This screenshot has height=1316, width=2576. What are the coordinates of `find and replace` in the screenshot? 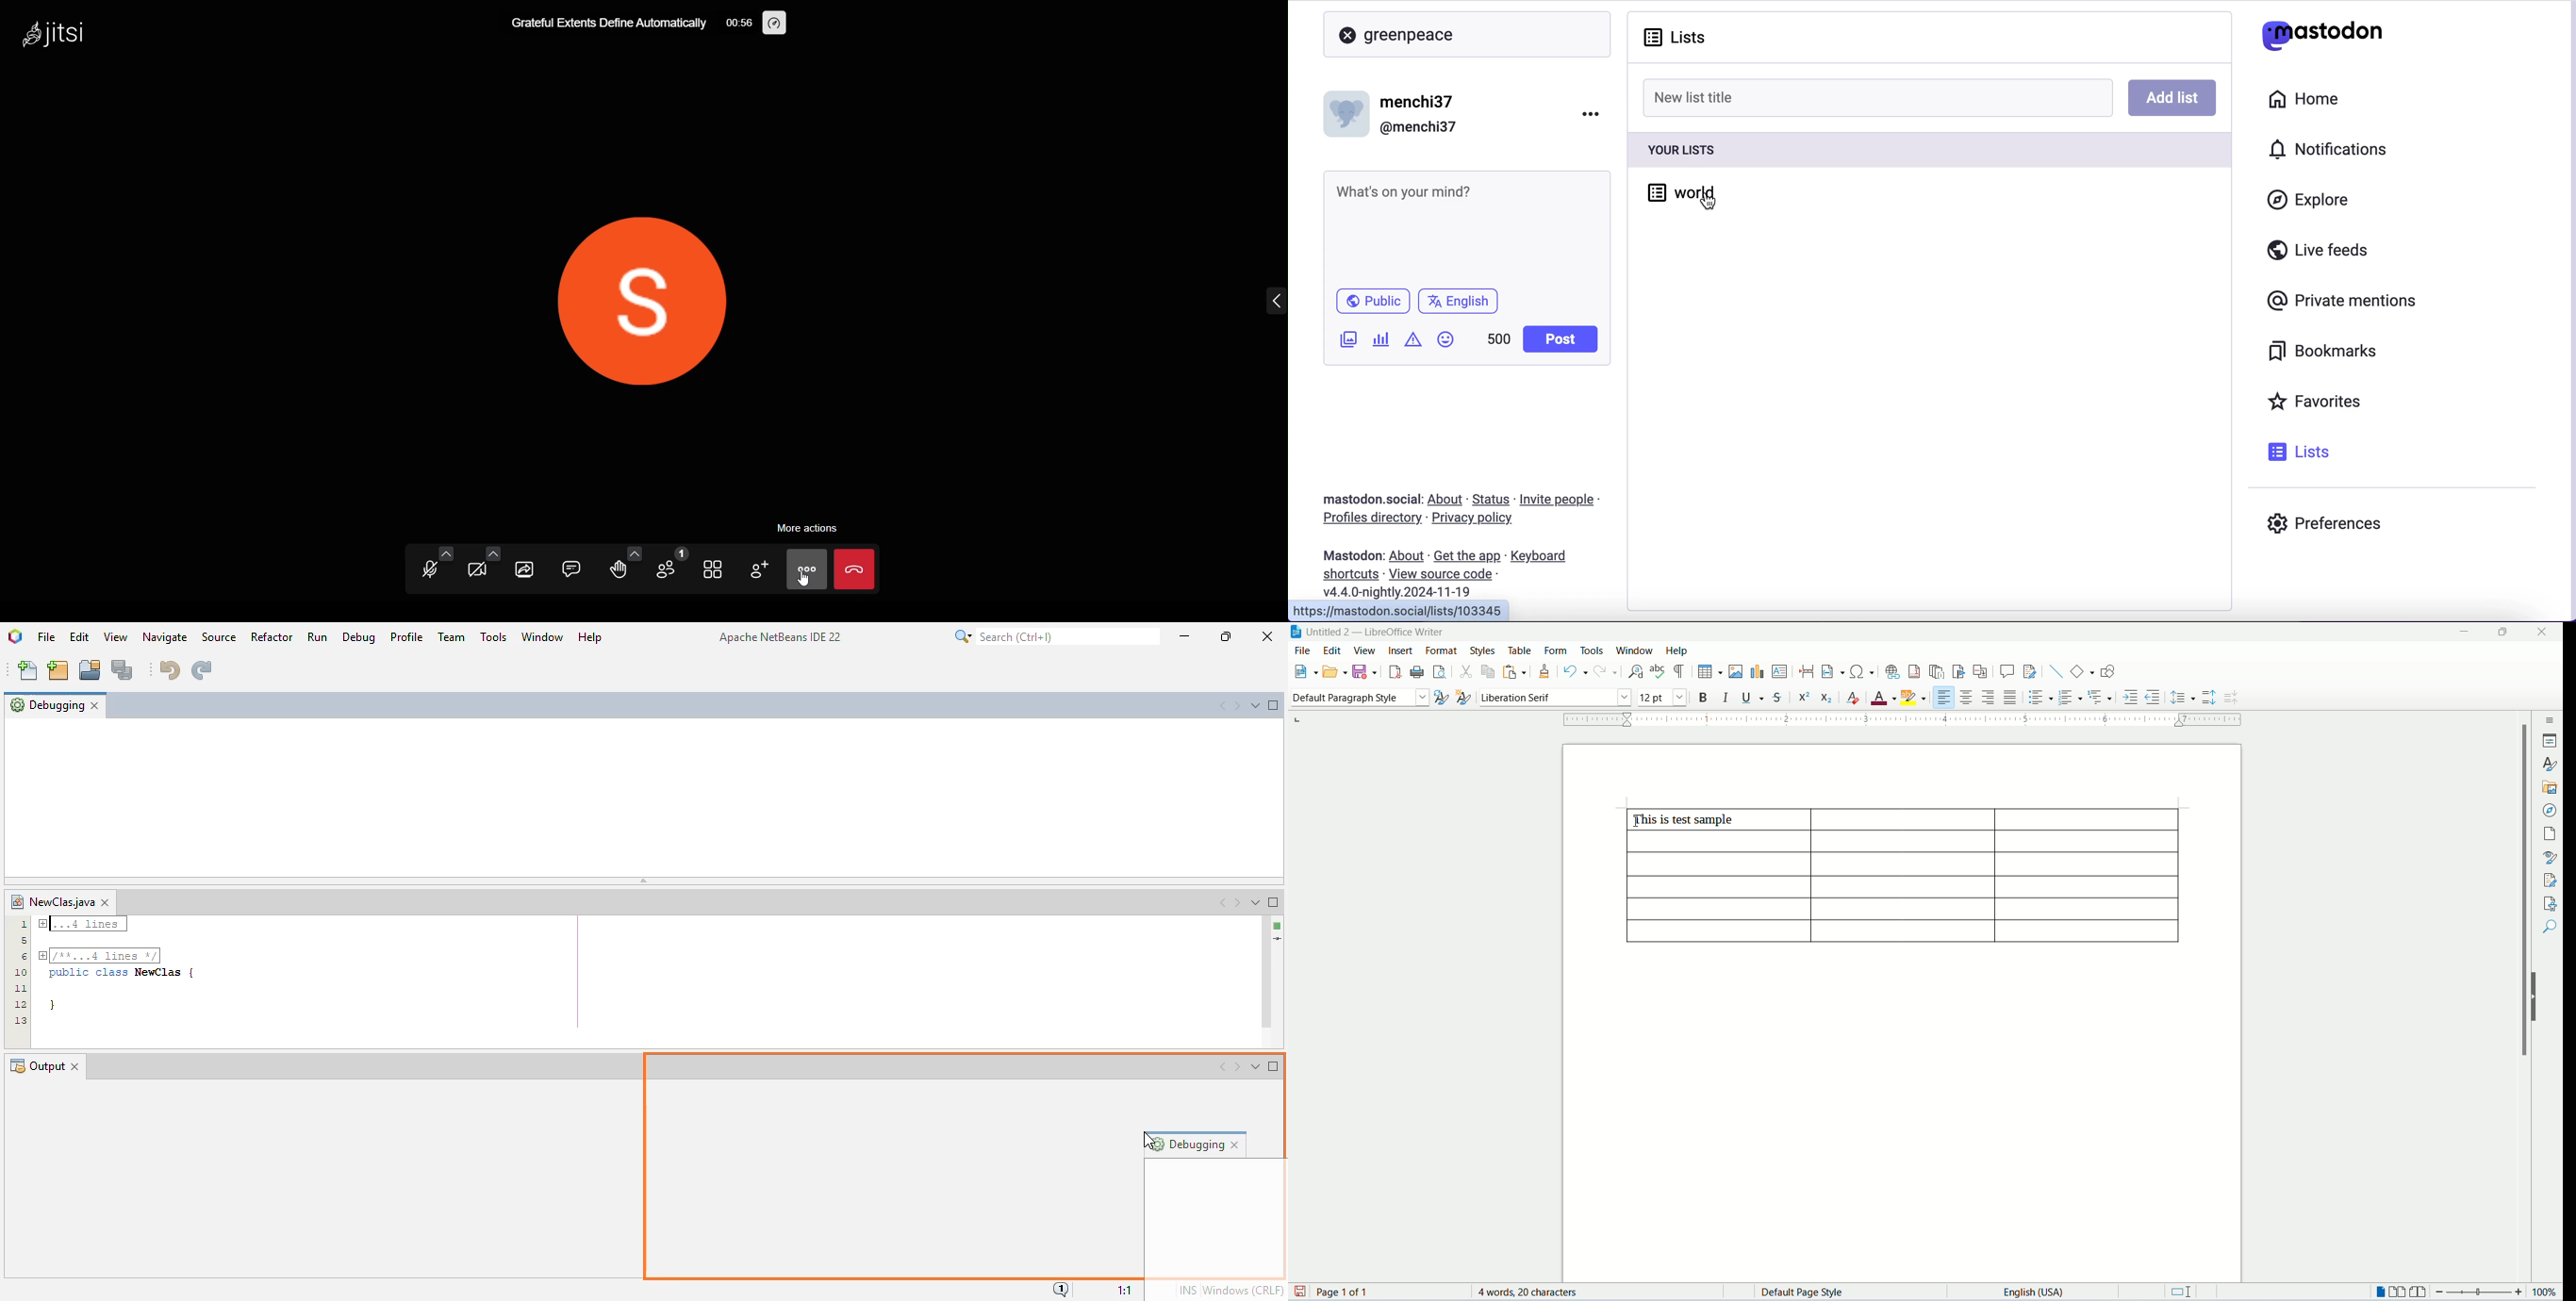 It's located at (1636, 671).